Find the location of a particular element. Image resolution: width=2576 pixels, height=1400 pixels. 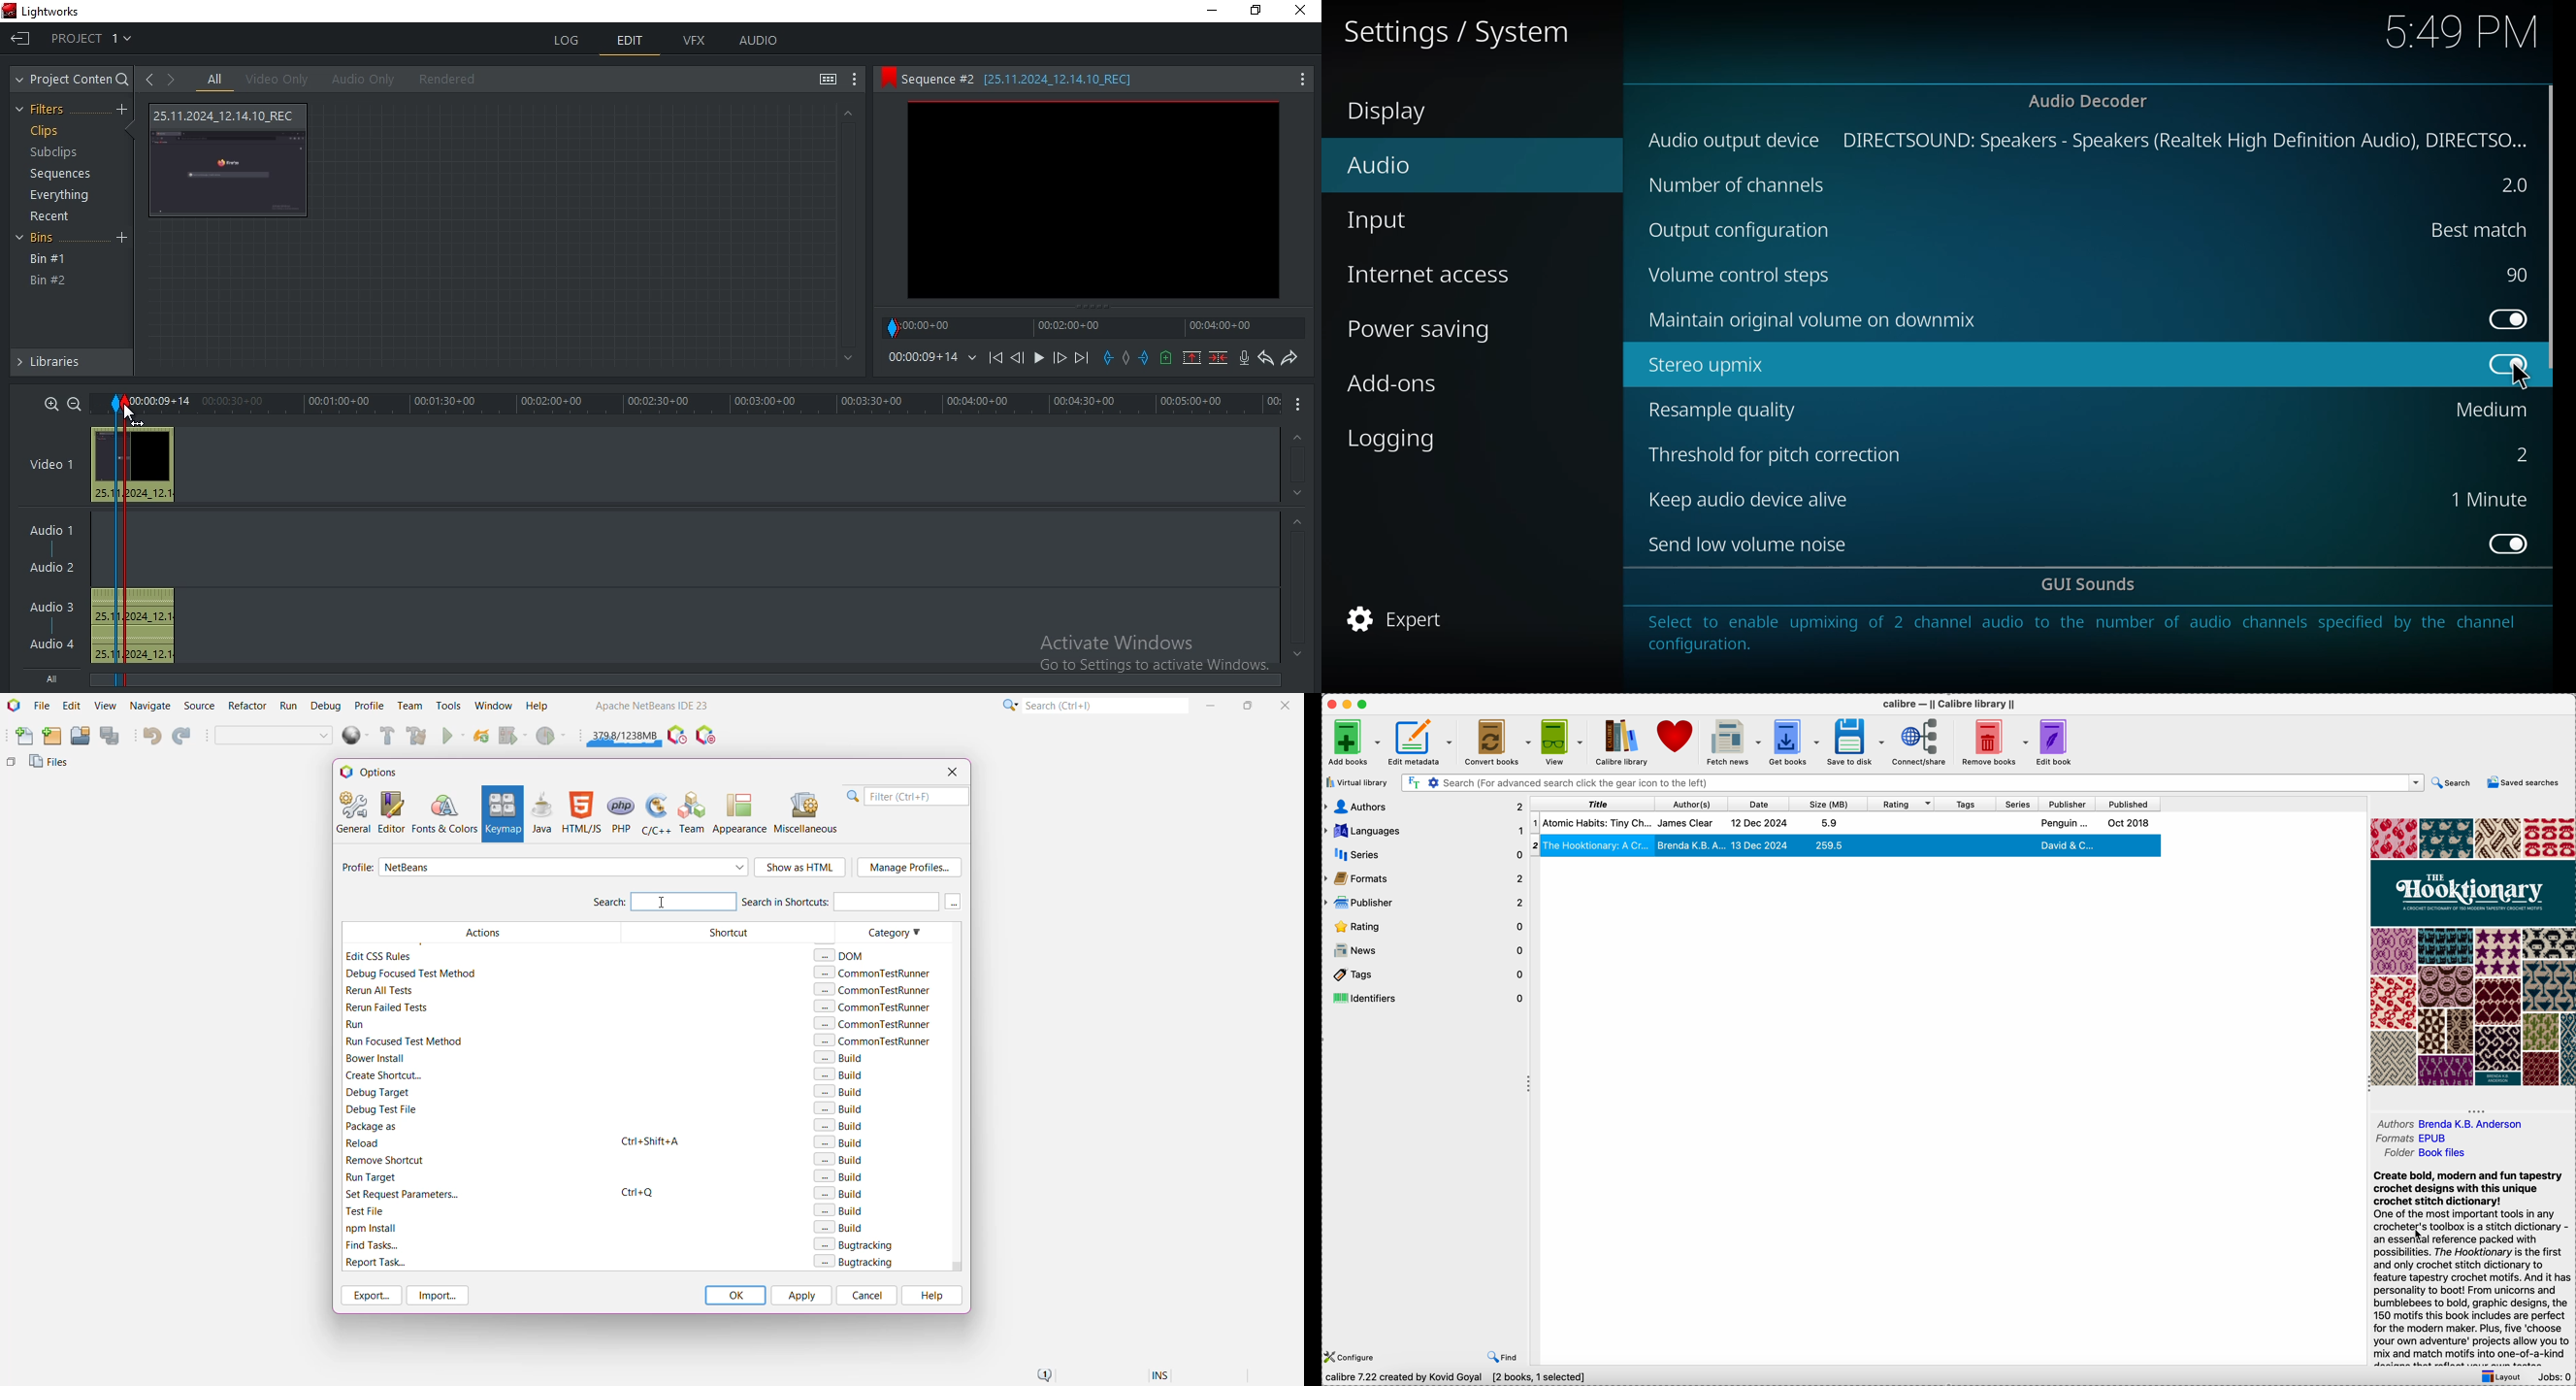

date is located at coordinates (1762, 804).